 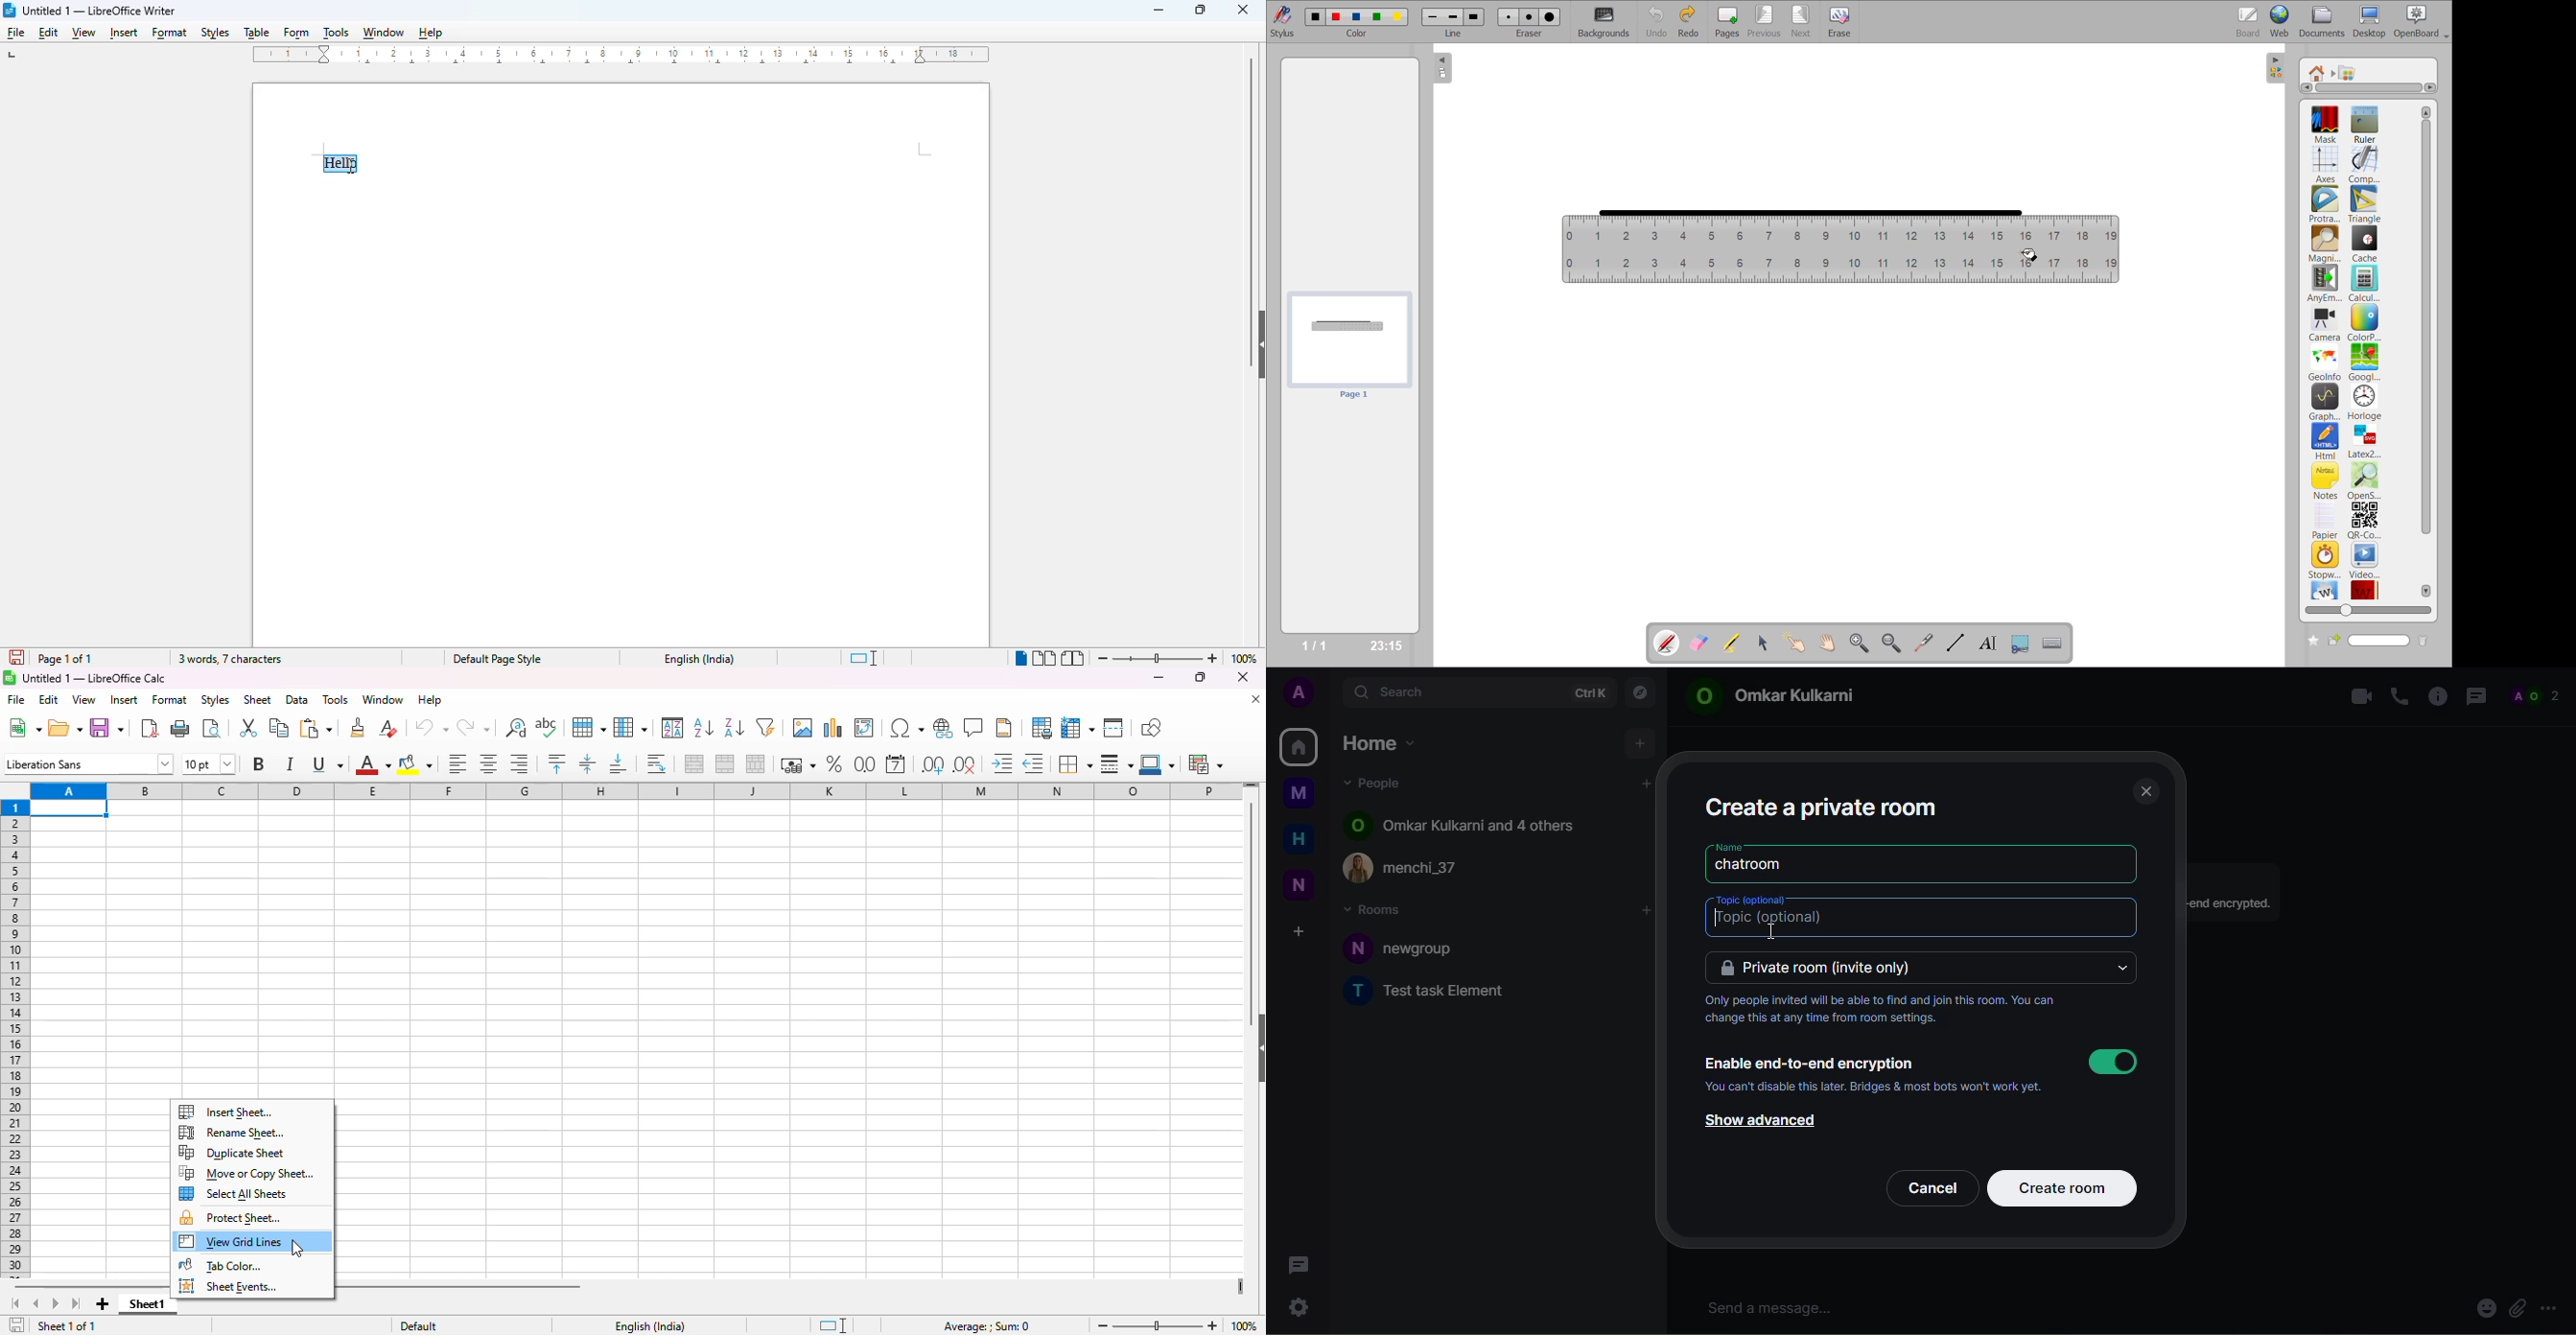 What do you see at coordinates (35, 1303) in the screenshot?
I see `scroll to previous sheet` at bounding box center [35, 1303].